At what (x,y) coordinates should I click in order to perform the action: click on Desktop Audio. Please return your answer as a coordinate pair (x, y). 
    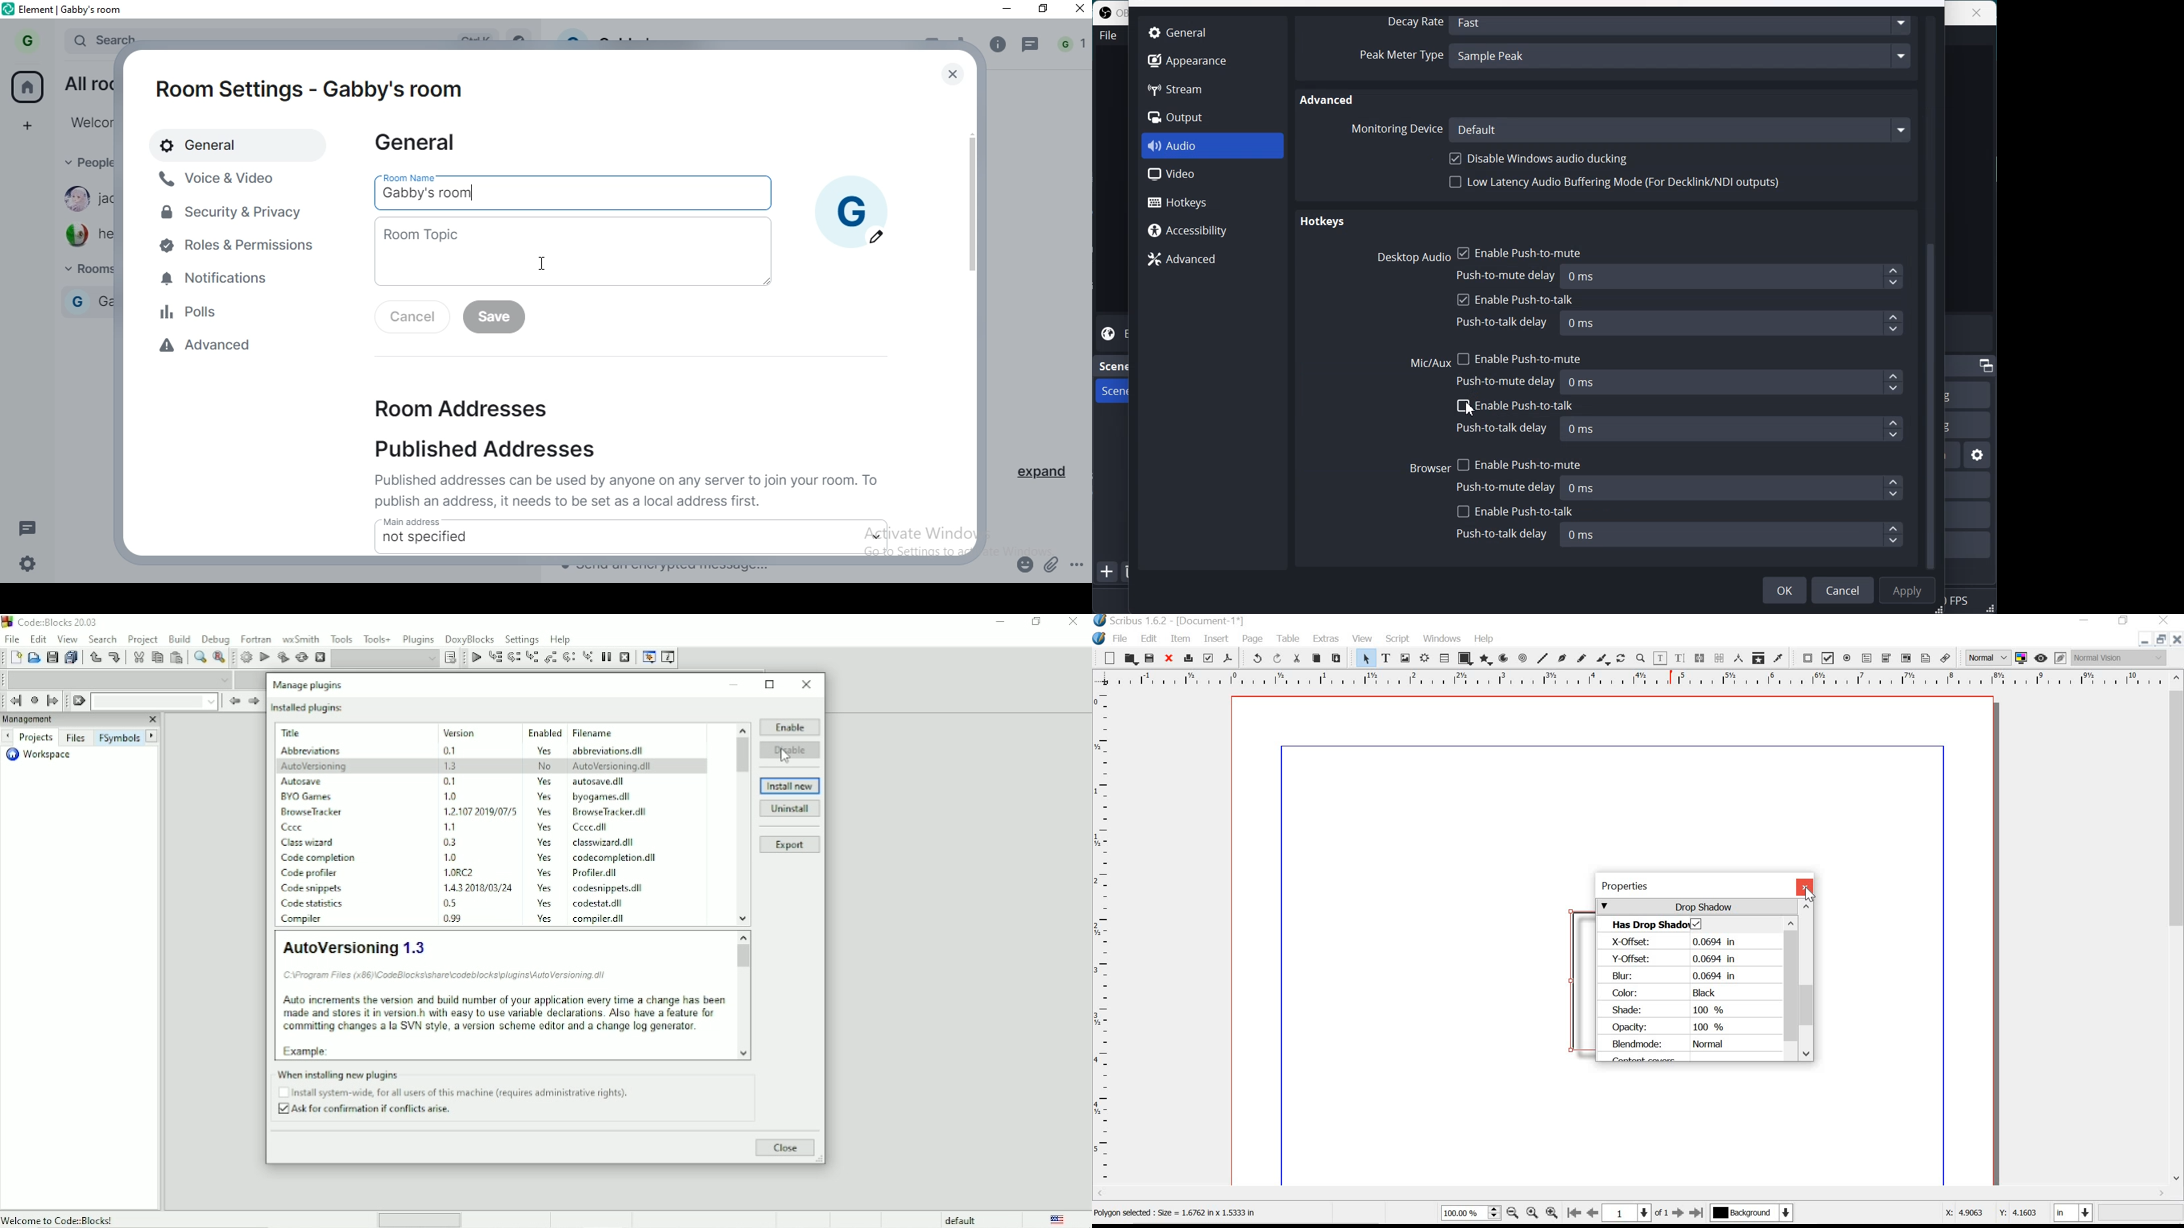
    Looking at the image, I should click on (1411, 257).